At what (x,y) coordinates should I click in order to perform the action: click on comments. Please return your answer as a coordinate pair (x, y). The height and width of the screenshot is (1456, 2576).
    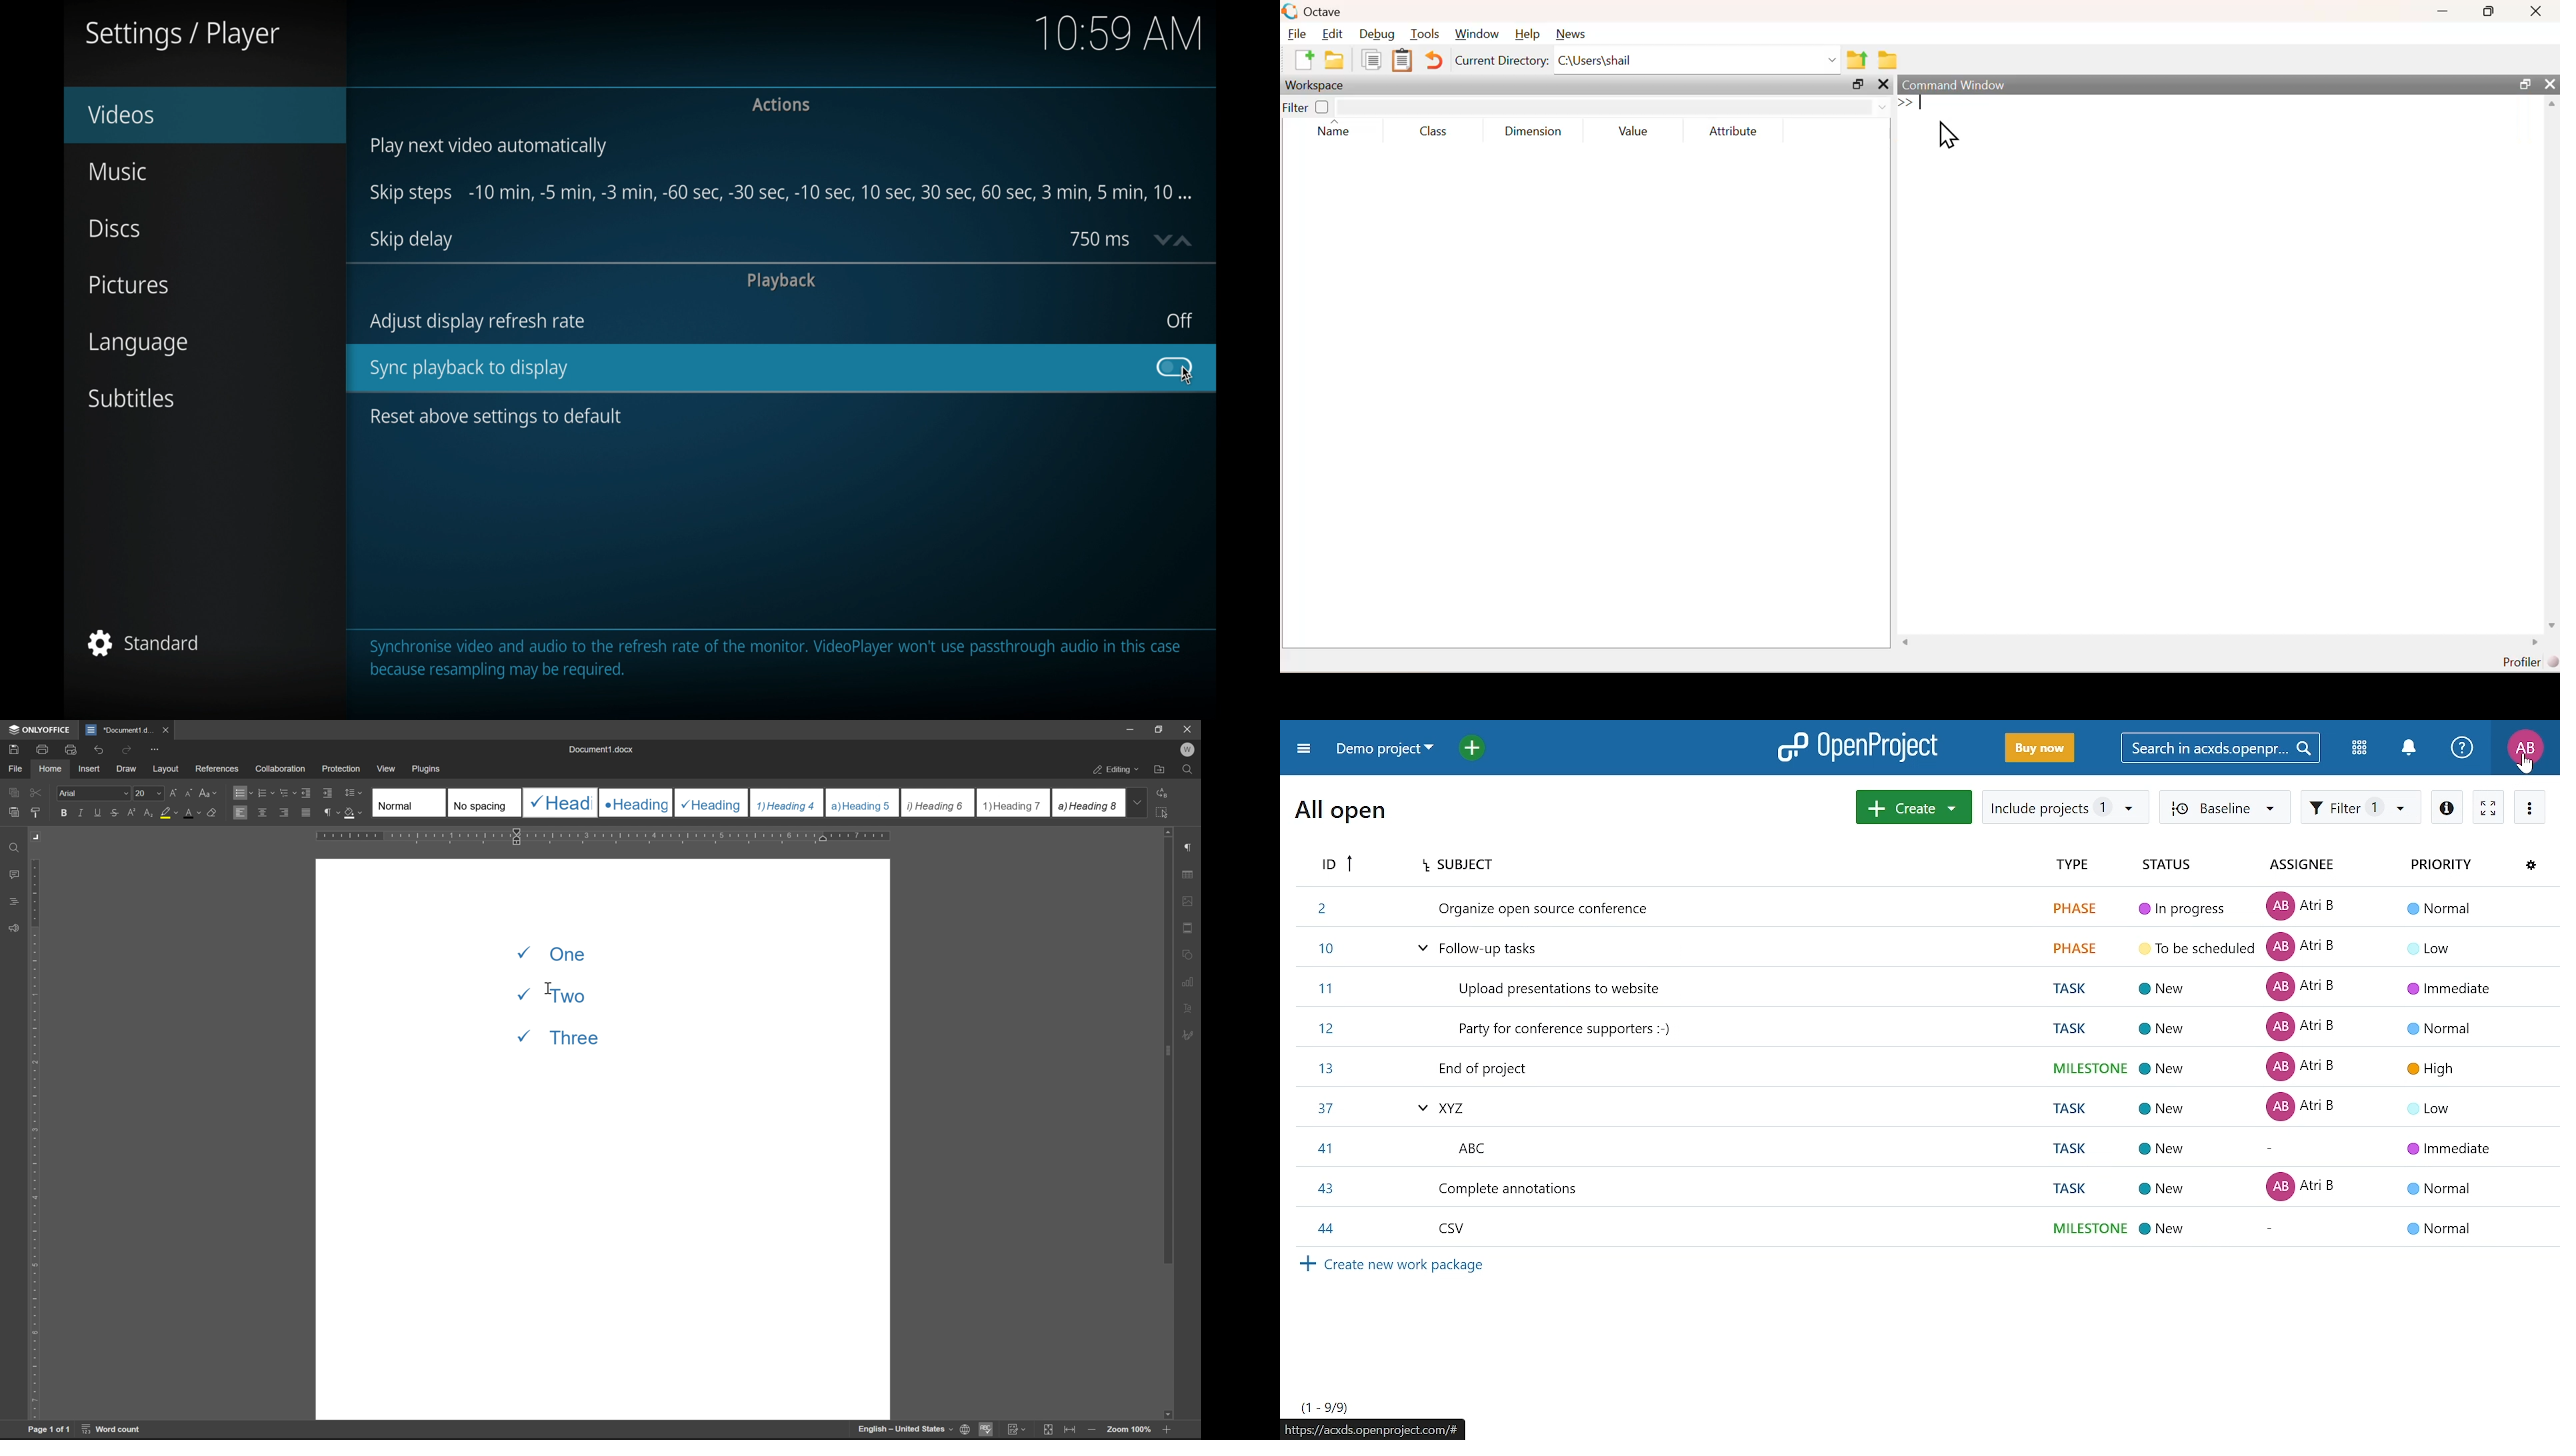
    Looking at the image, I should click on (16, 875).